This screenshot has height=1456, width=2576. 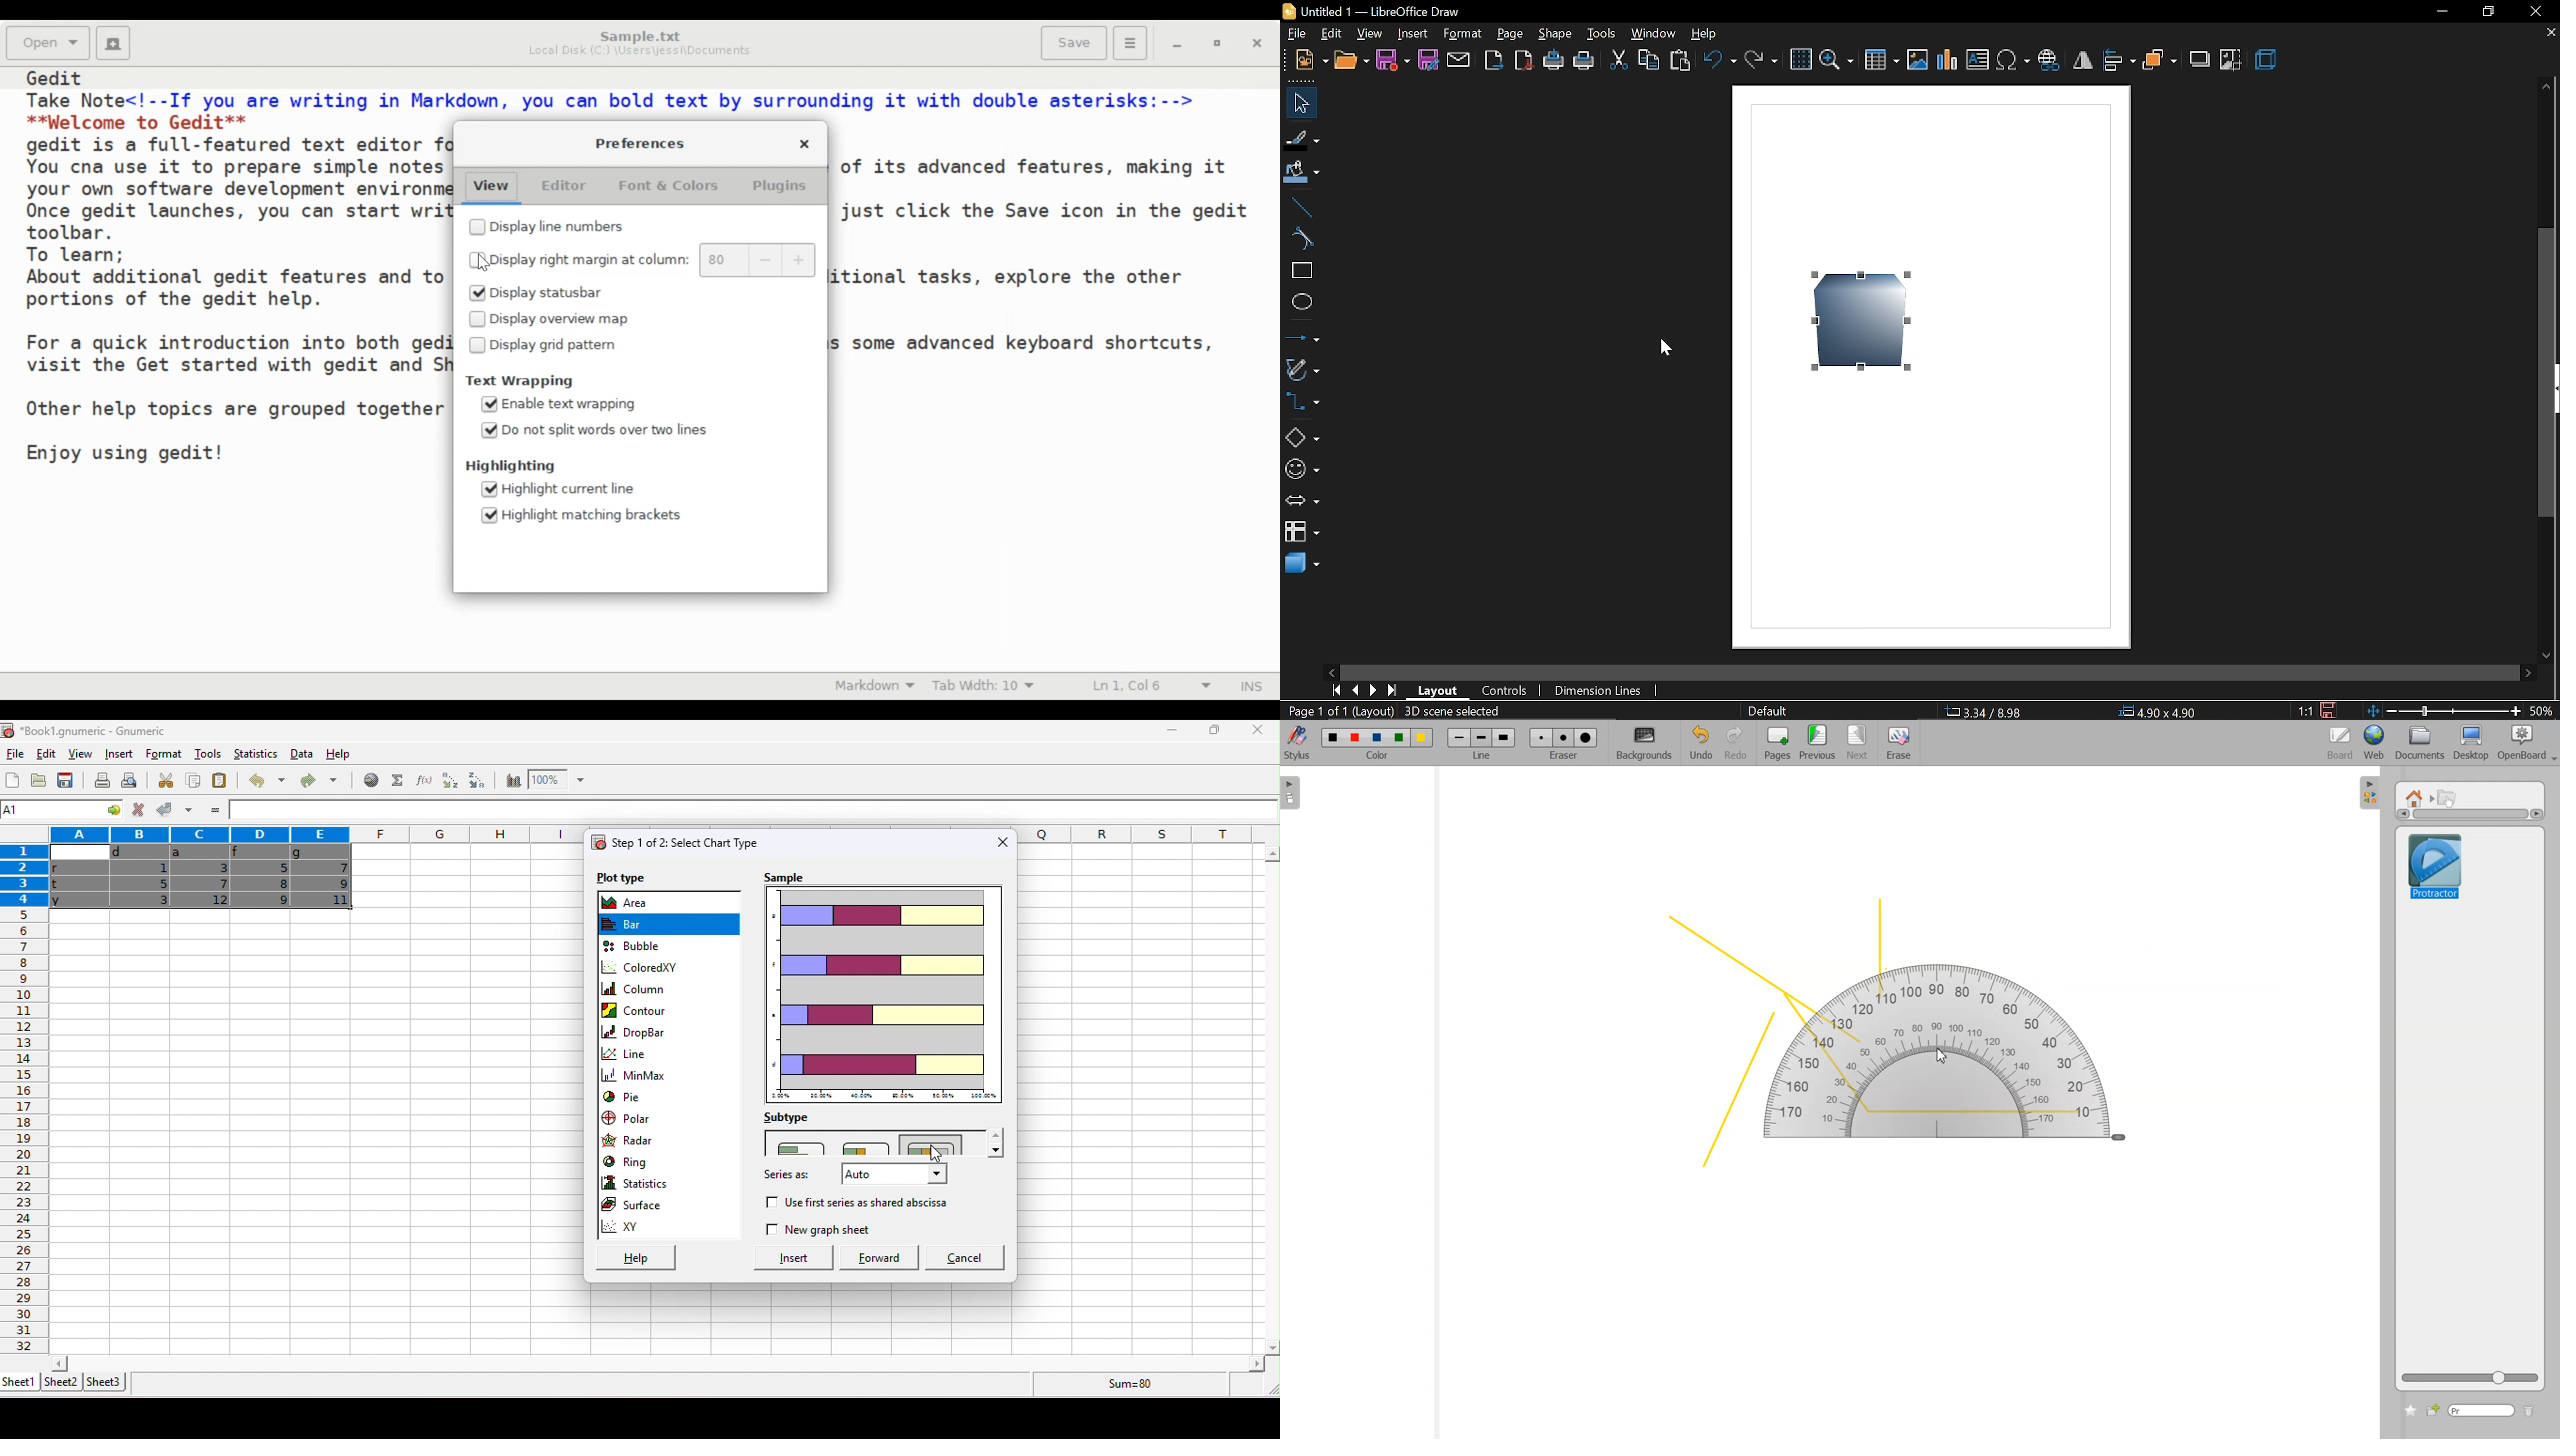 I want to click on cursor movement, so click(x=939, y=1154).